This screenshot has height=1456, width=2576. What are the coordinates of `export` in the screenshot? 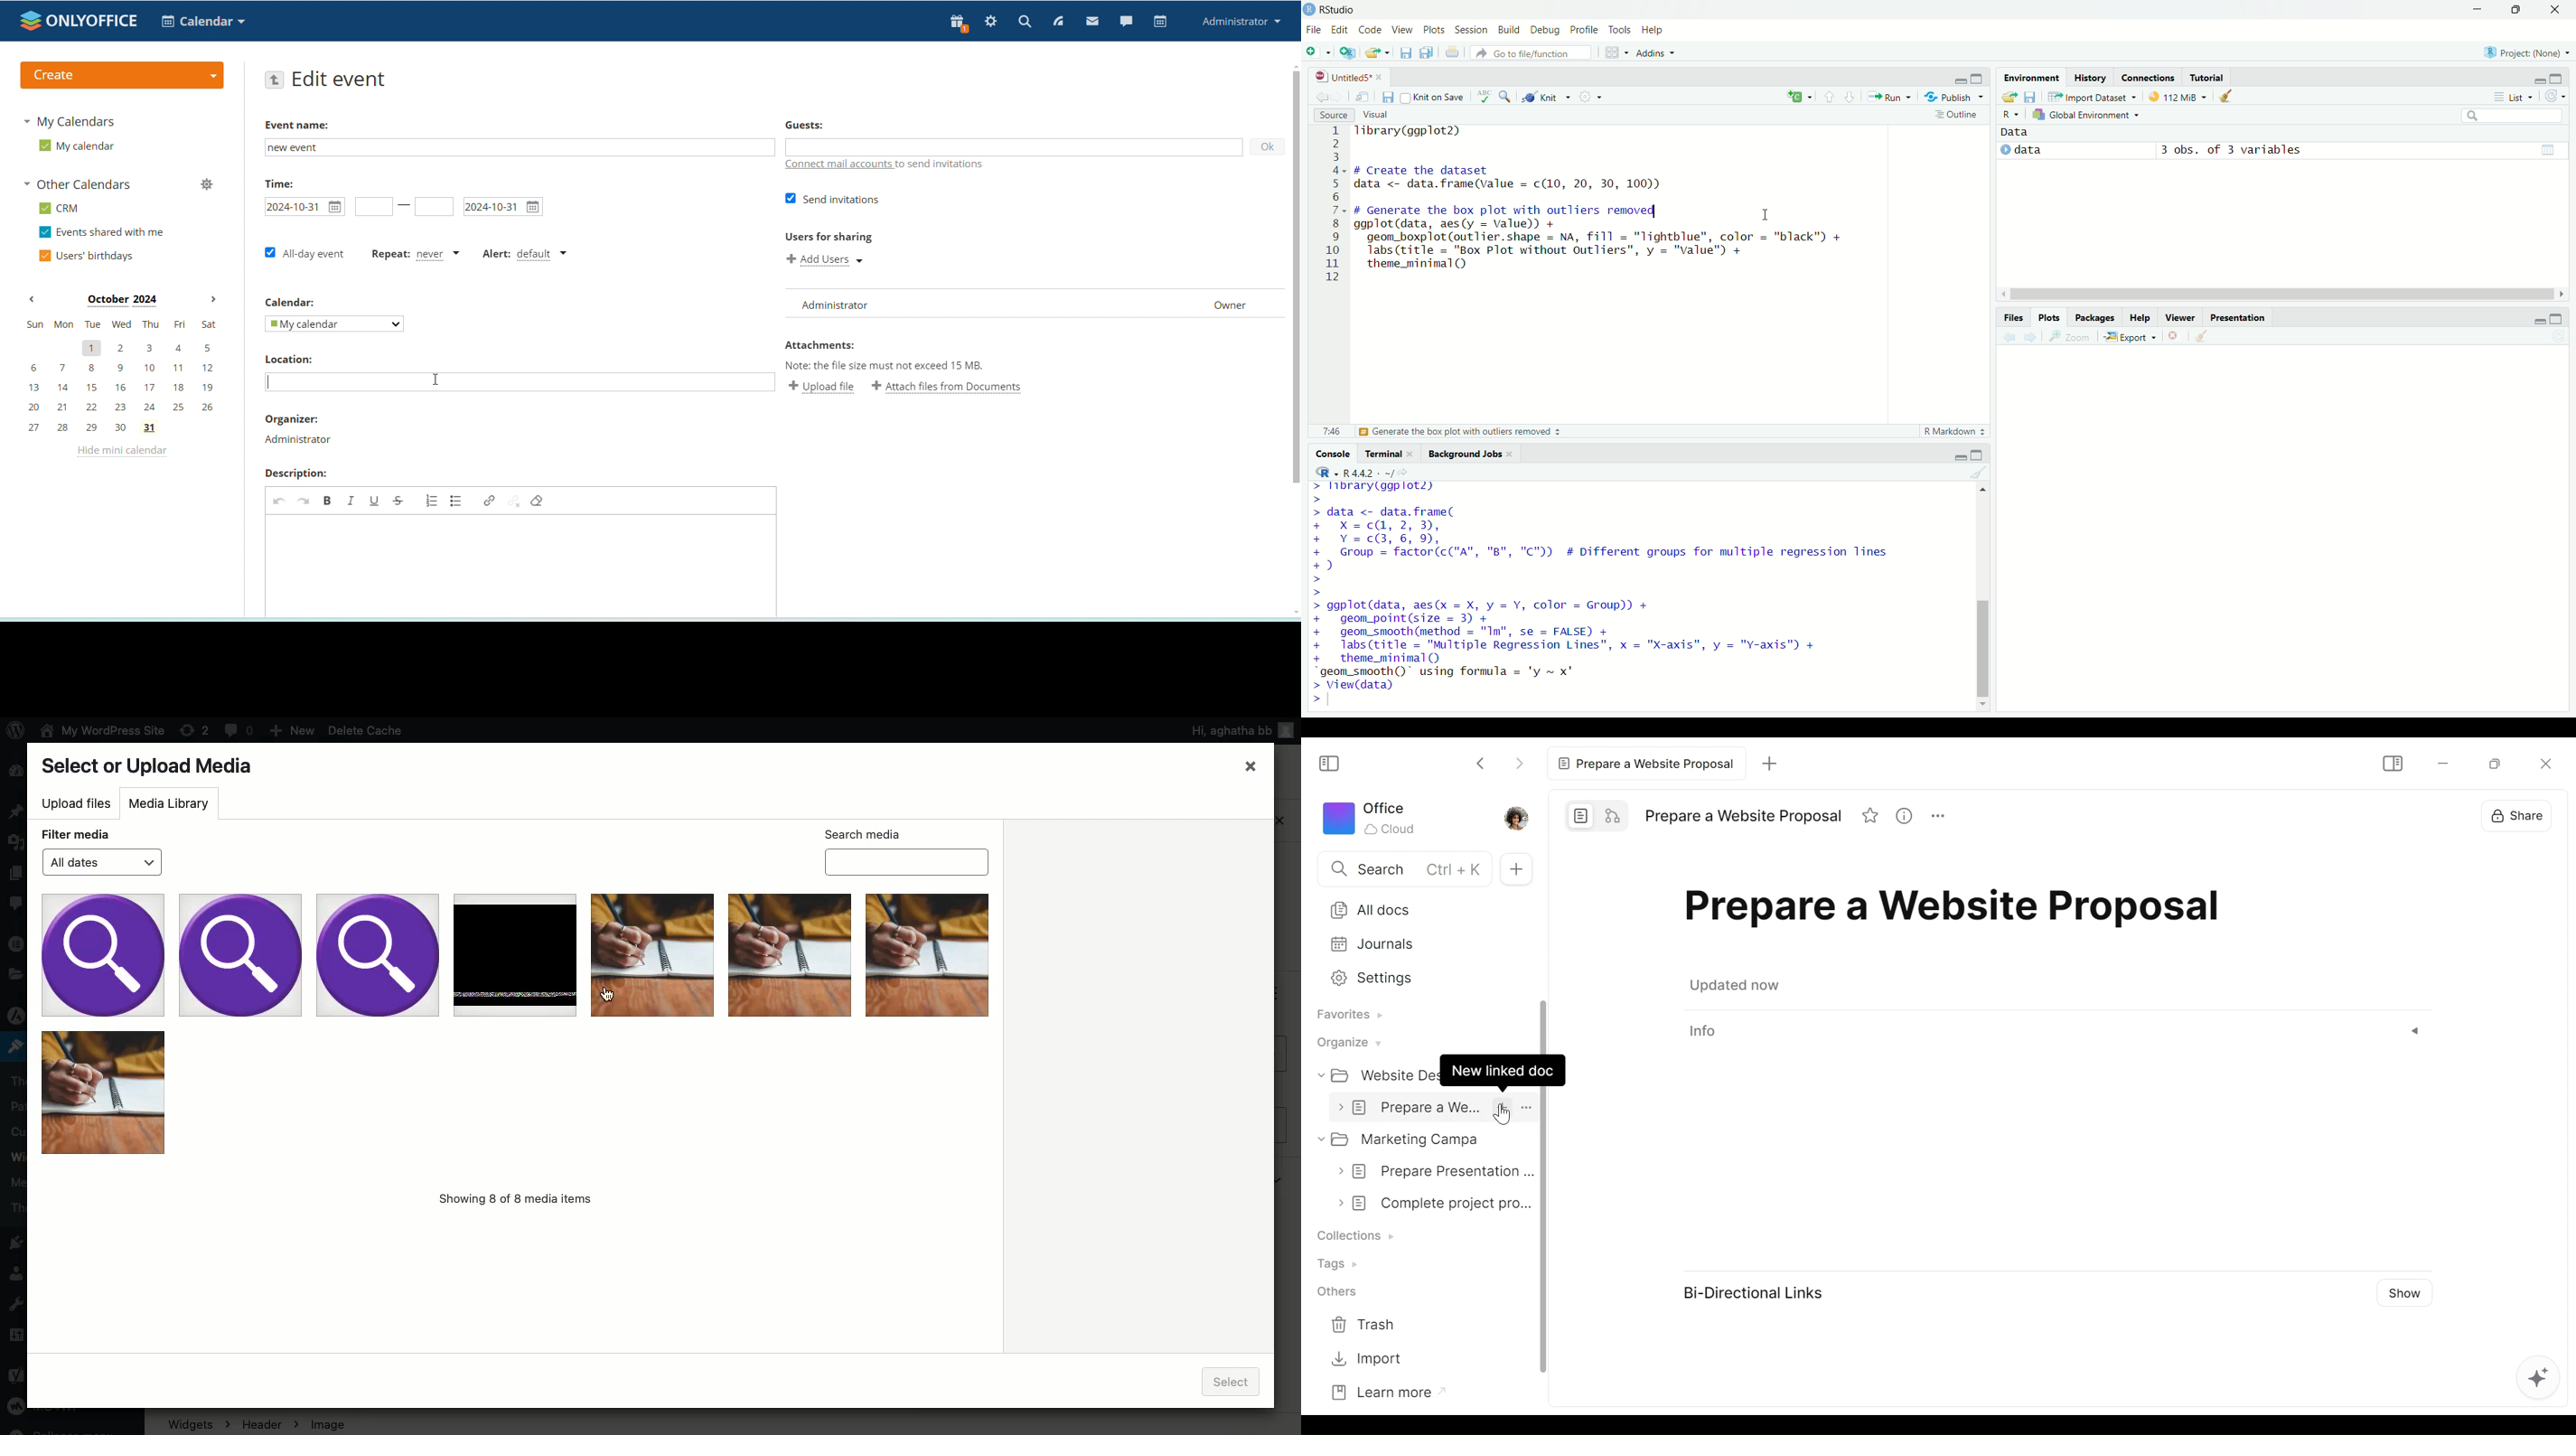 It's located at (1377, 56).